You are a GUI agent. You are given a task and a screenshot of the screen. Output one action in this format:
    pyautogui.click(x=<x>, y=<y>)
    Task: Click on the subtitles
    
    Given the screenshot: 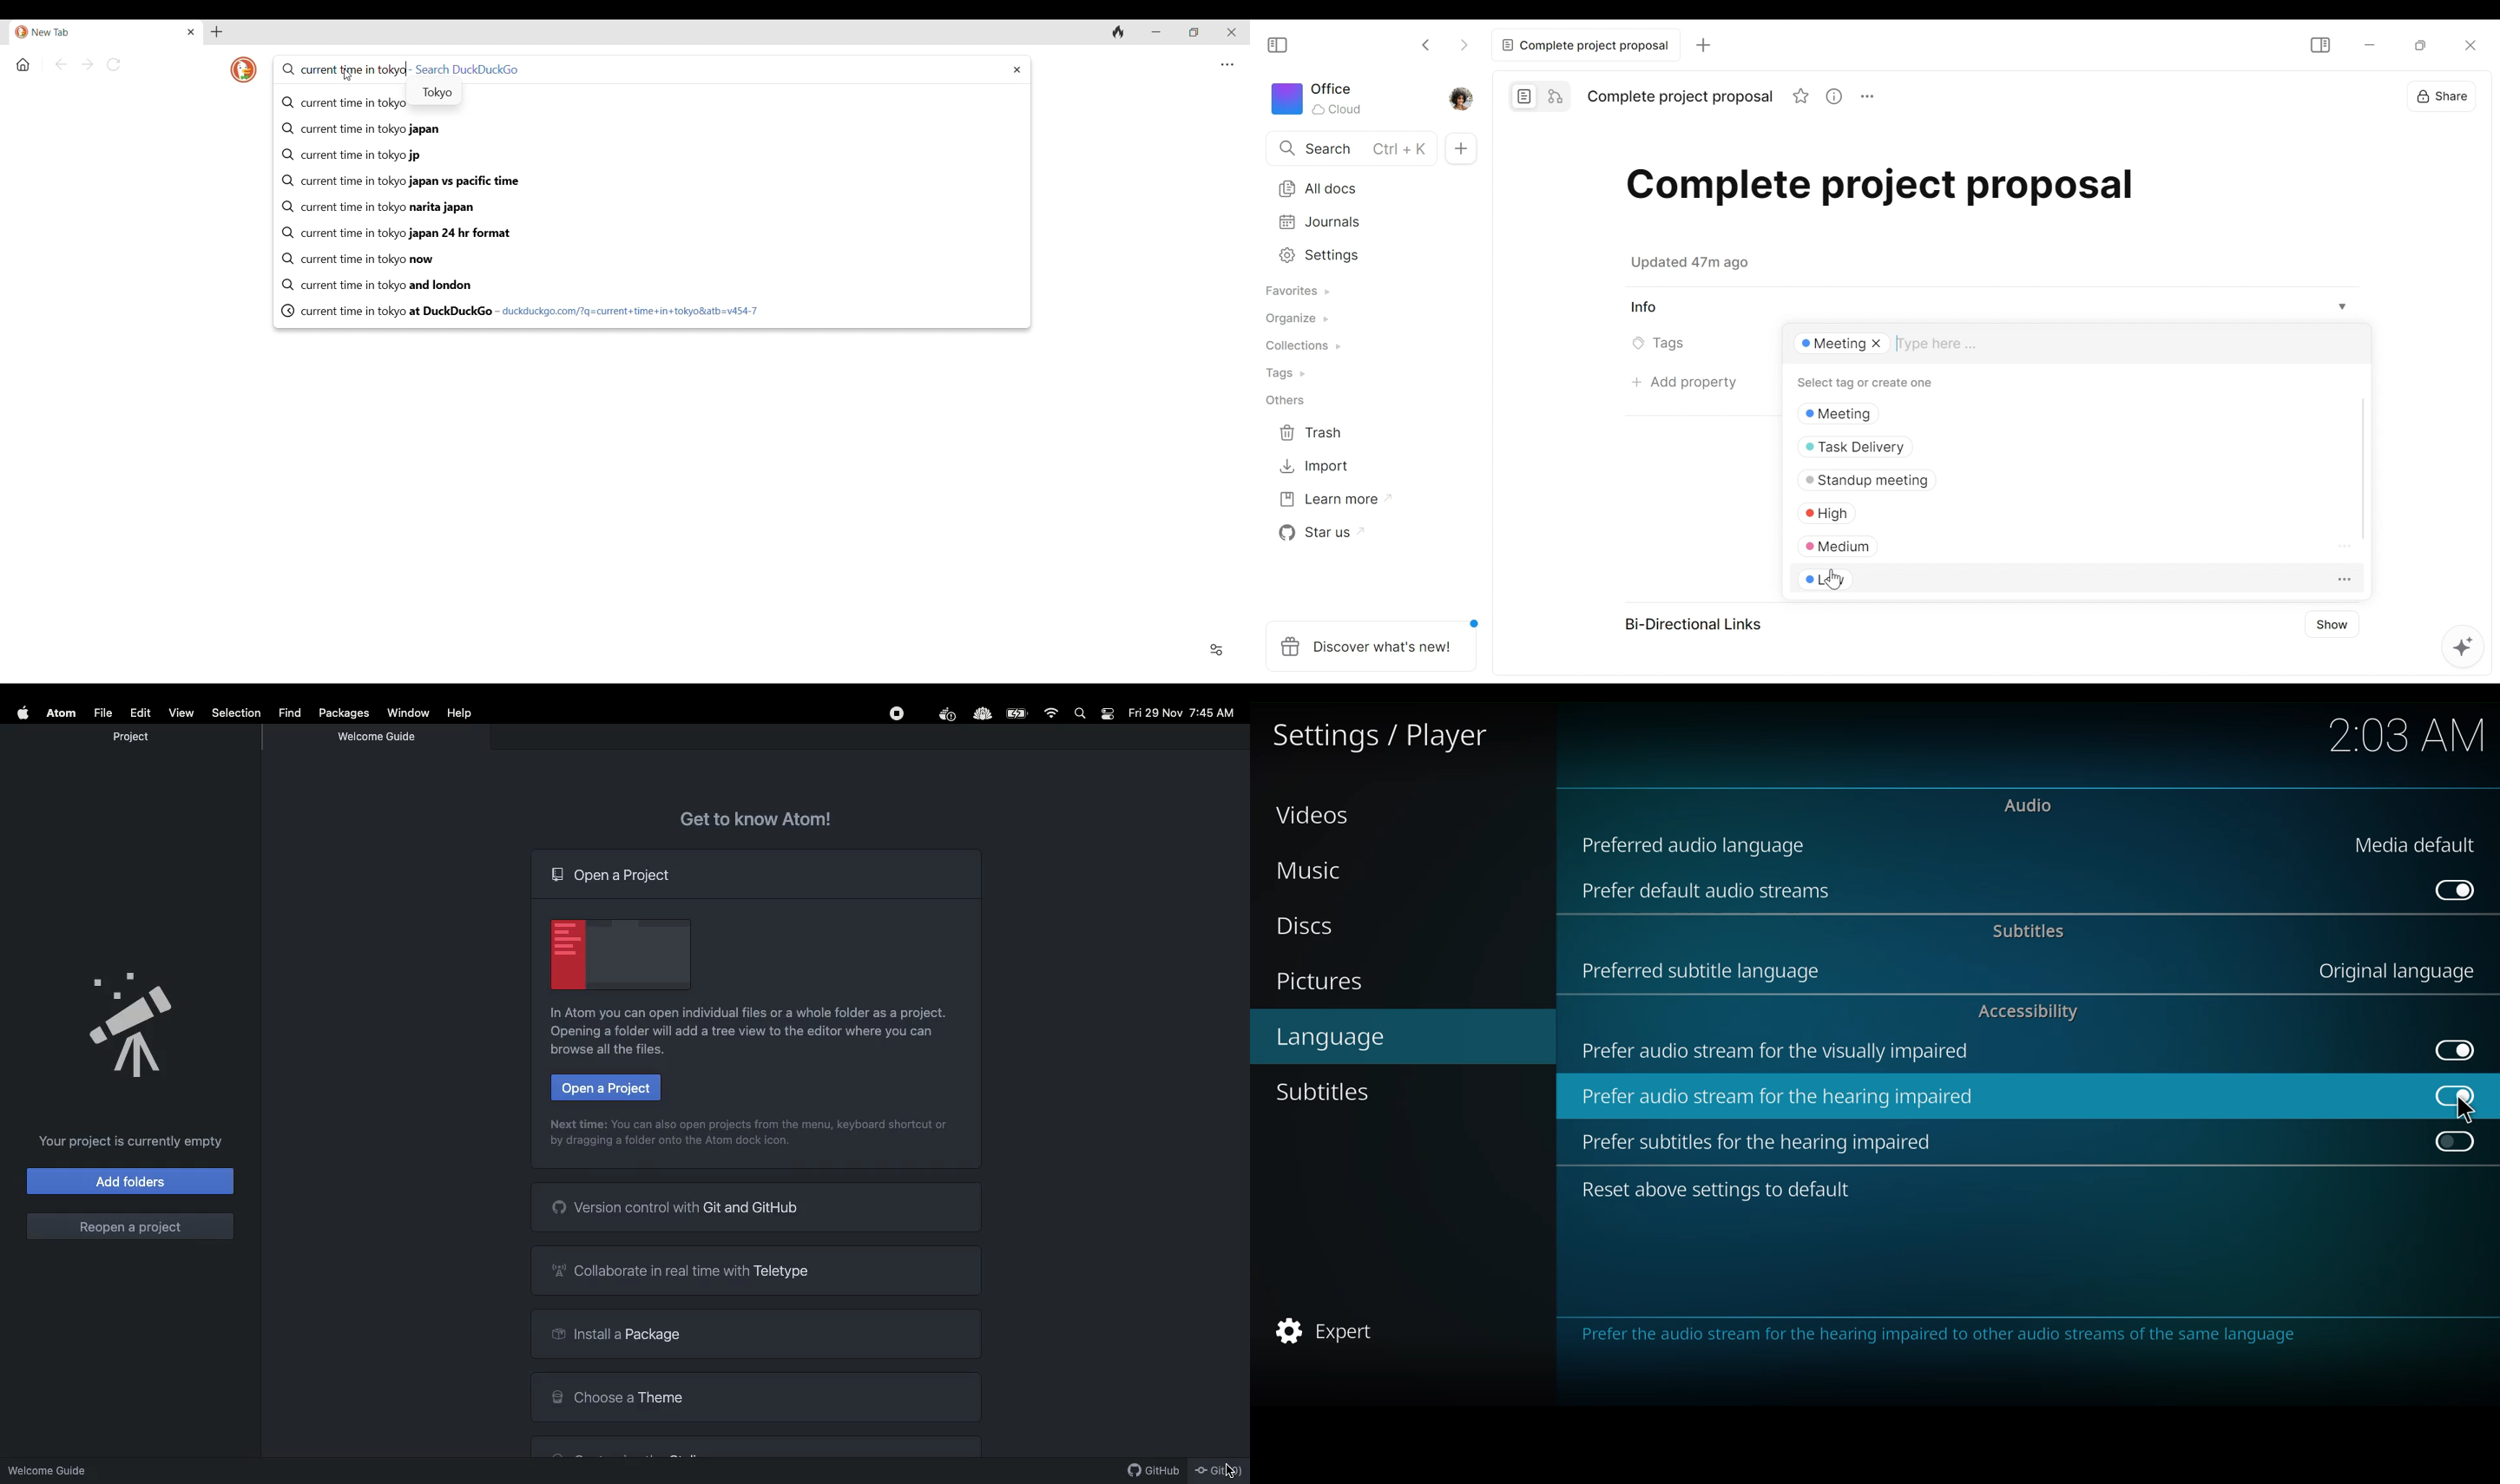 What is the action you would take?
    pyautogui.click(x=2026, y=932)
    